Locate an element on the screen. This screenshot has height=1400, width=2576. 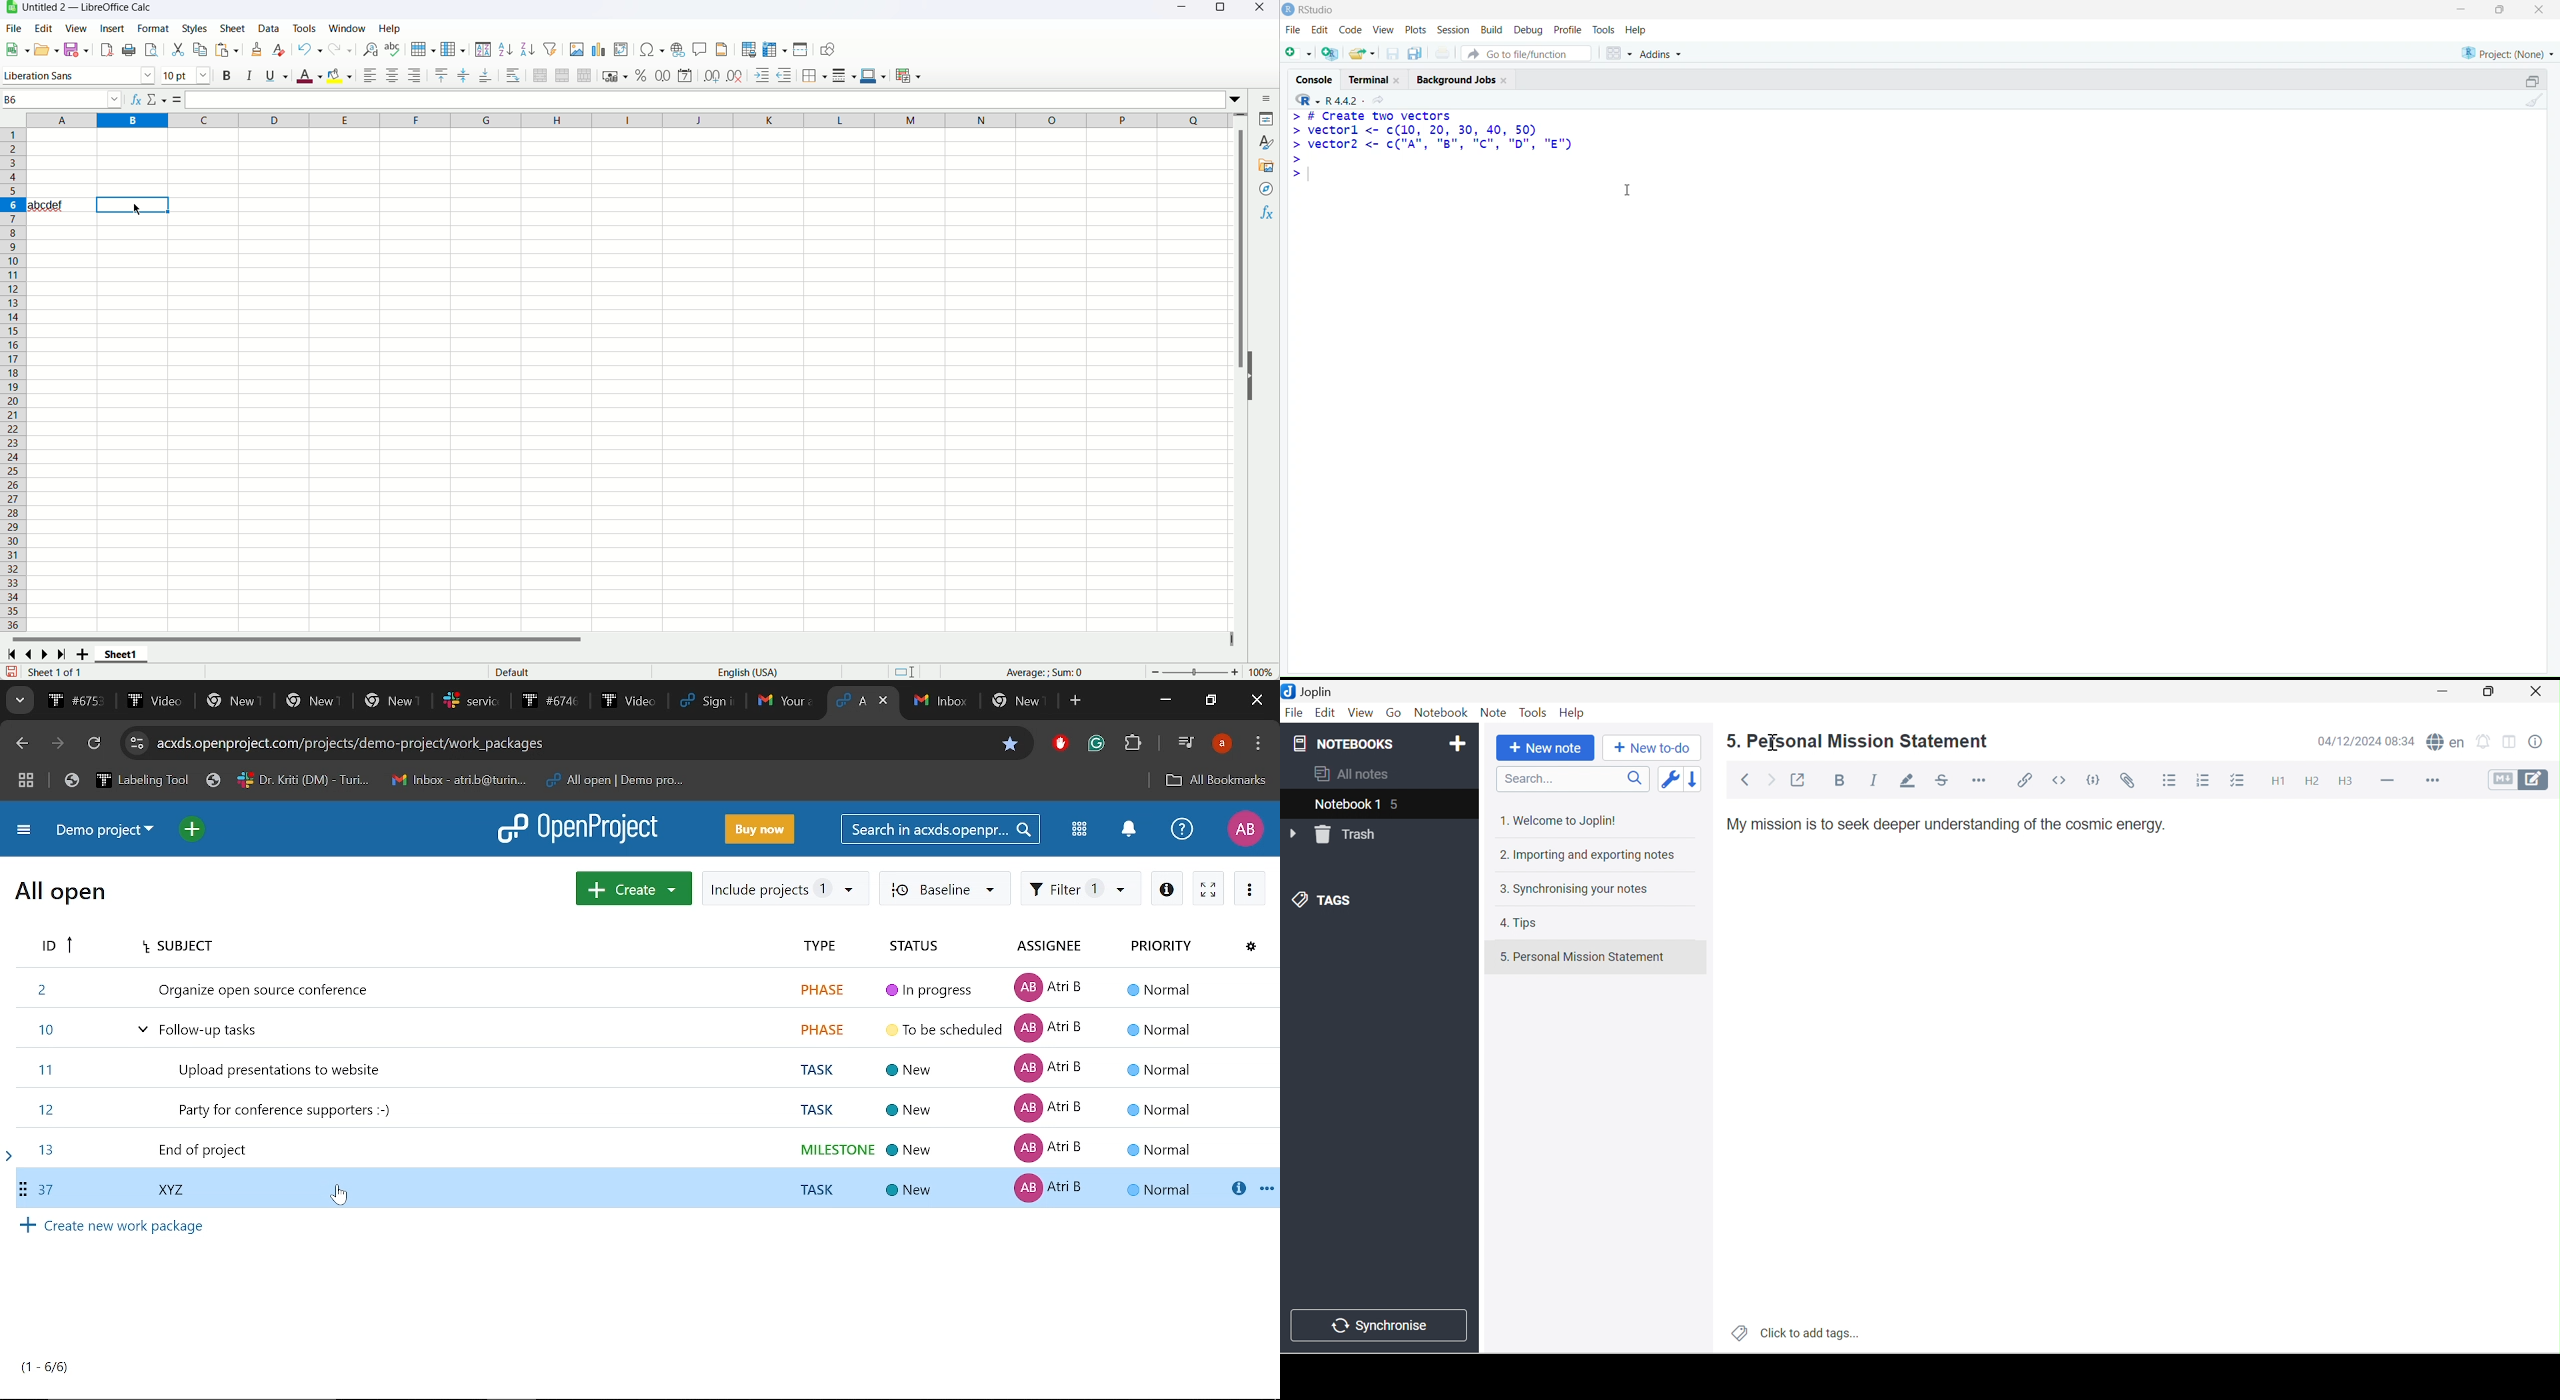
5. Personal Mission Statement is located at coordinates (1860, 741).